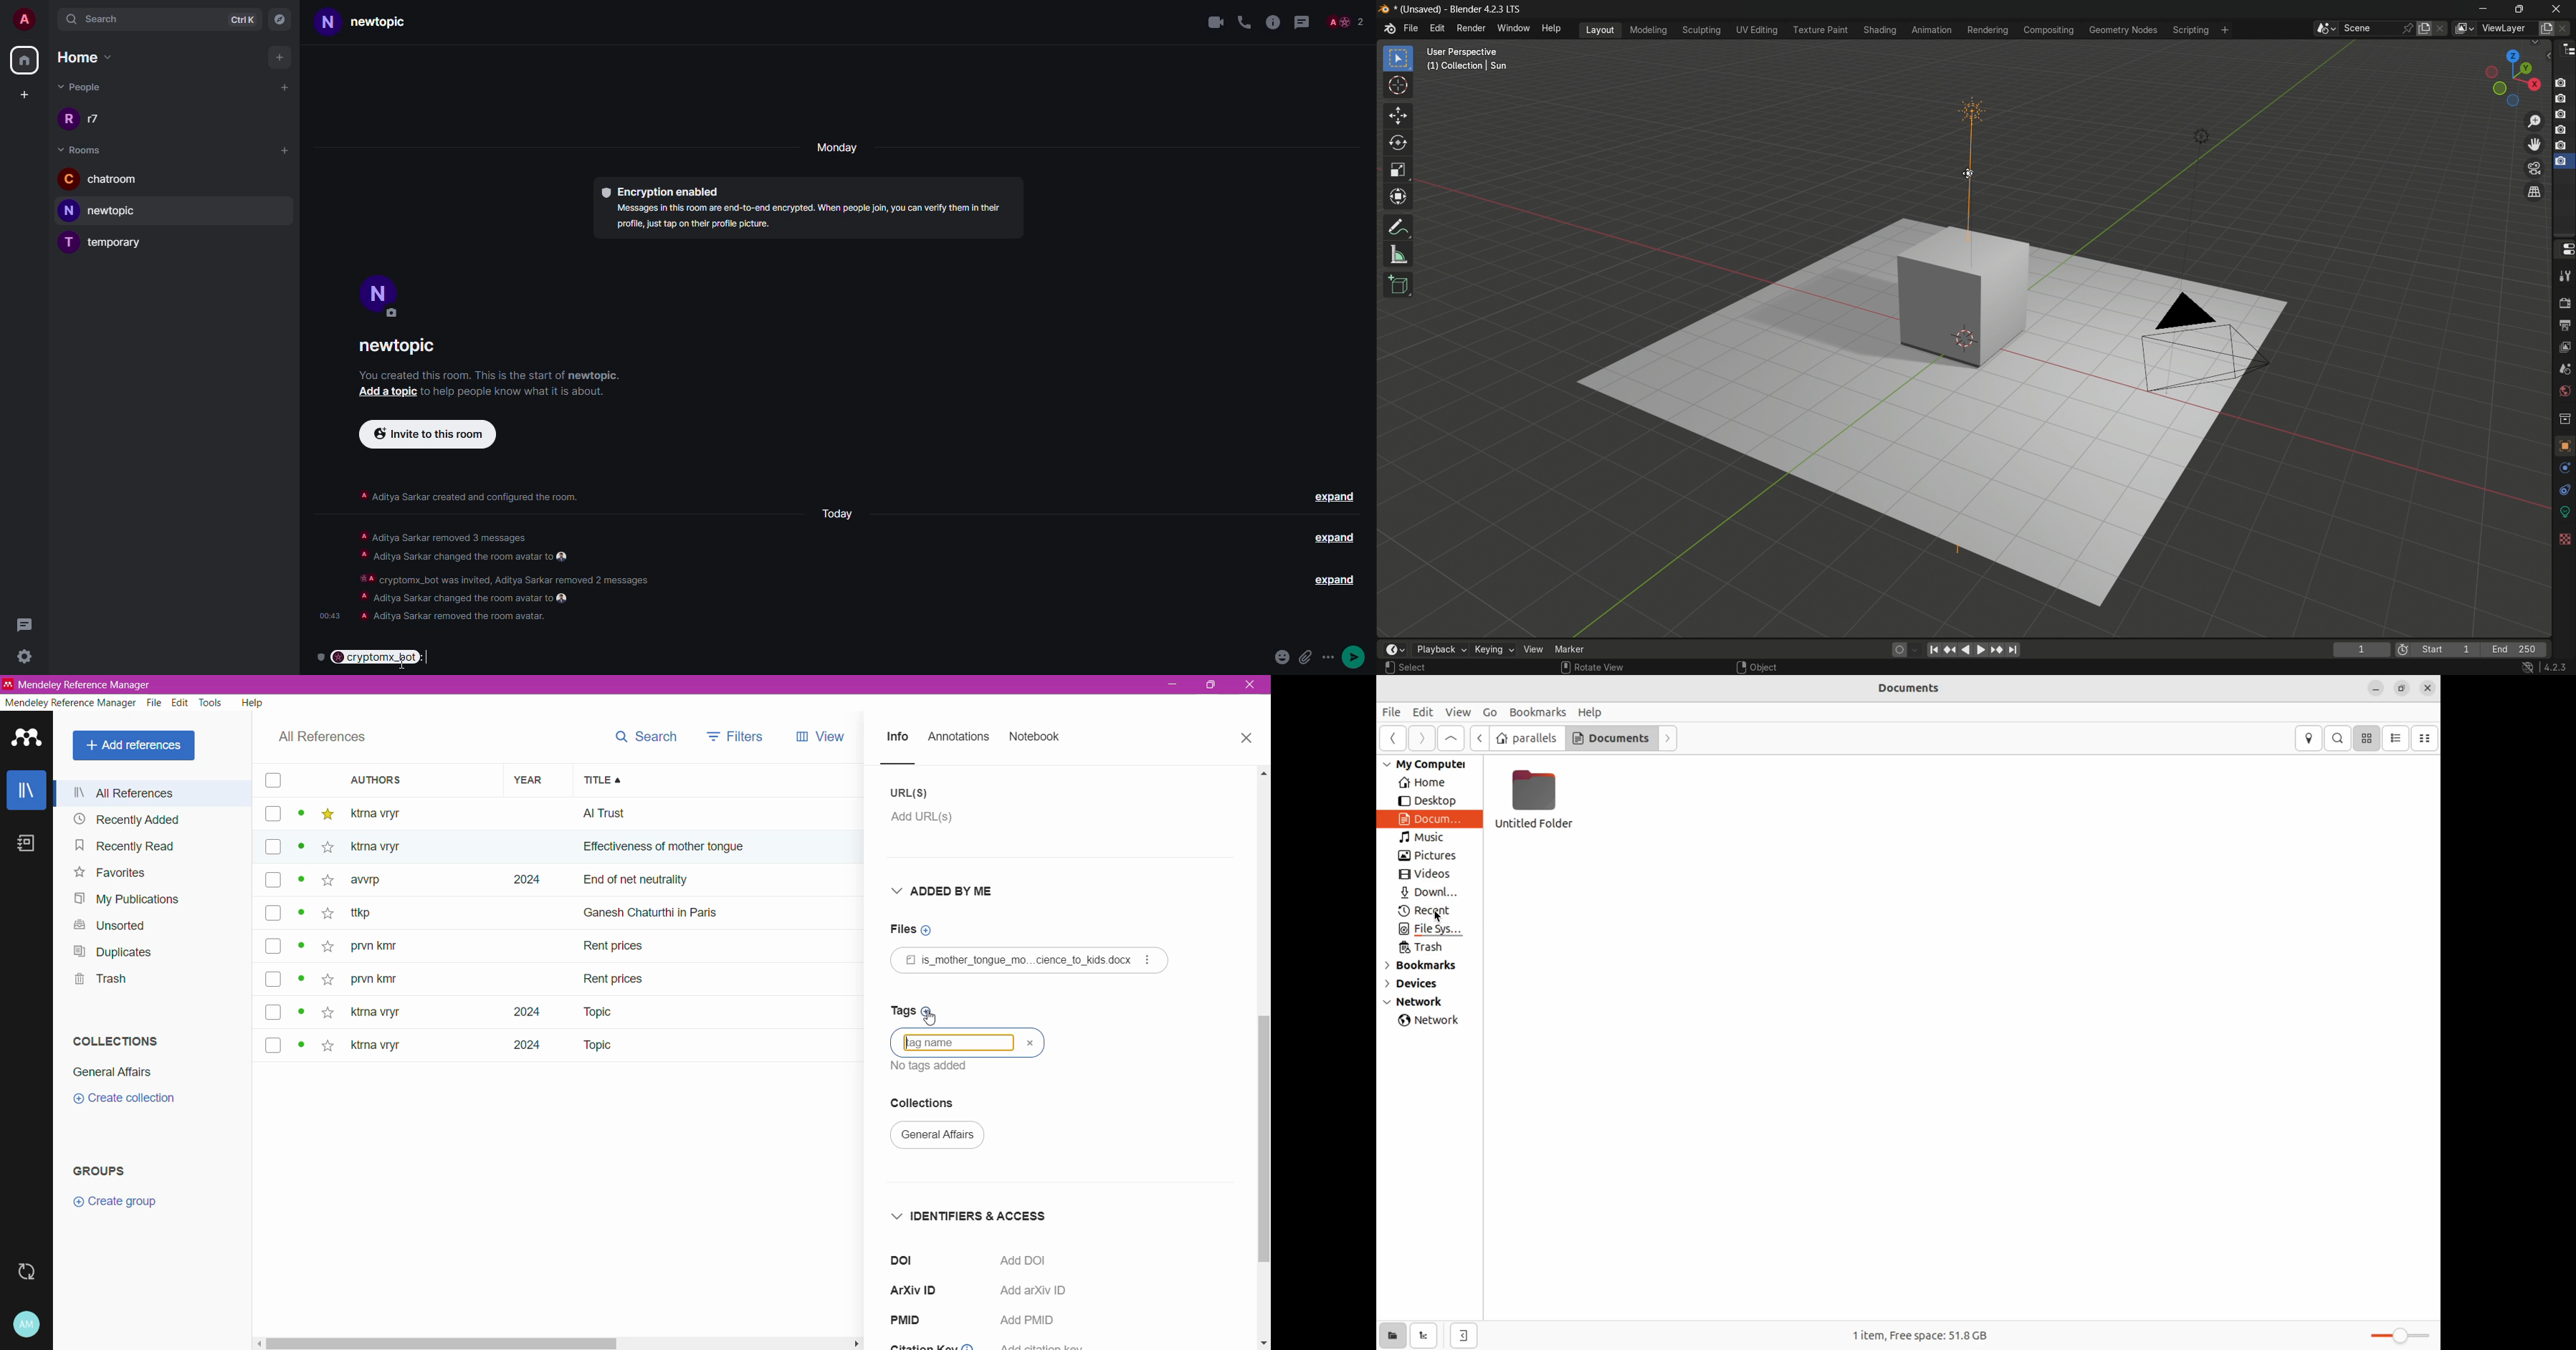 The image size is (2576, 1372). Describe the element at coordinates (644, 737) in the screenshot. I see `search` at that location.